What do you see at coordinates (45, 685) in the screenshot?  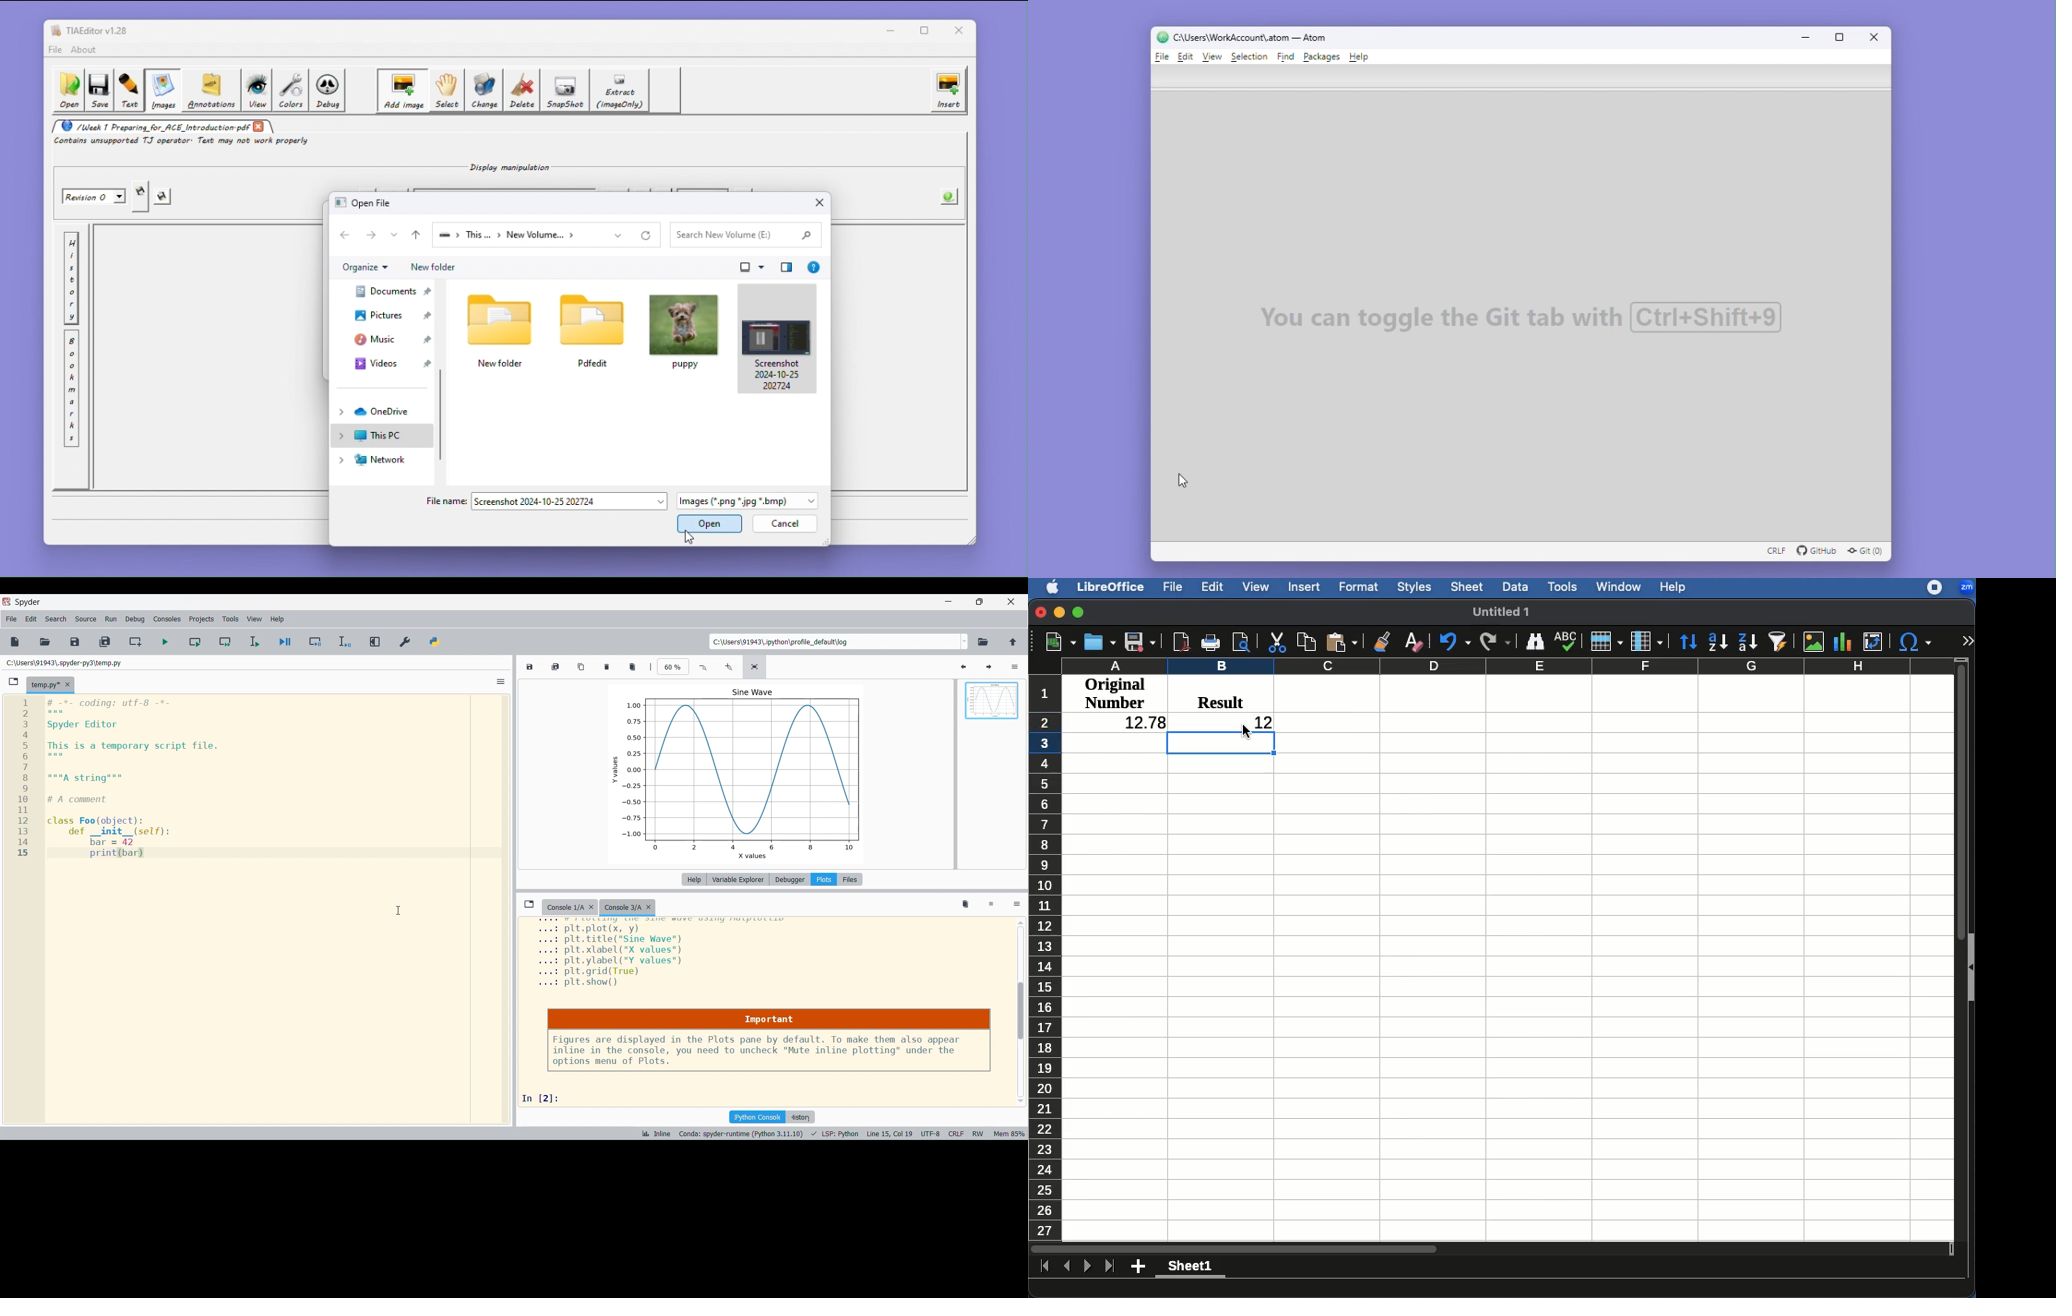 I see `Current tab` at bounding box center [45, 685].